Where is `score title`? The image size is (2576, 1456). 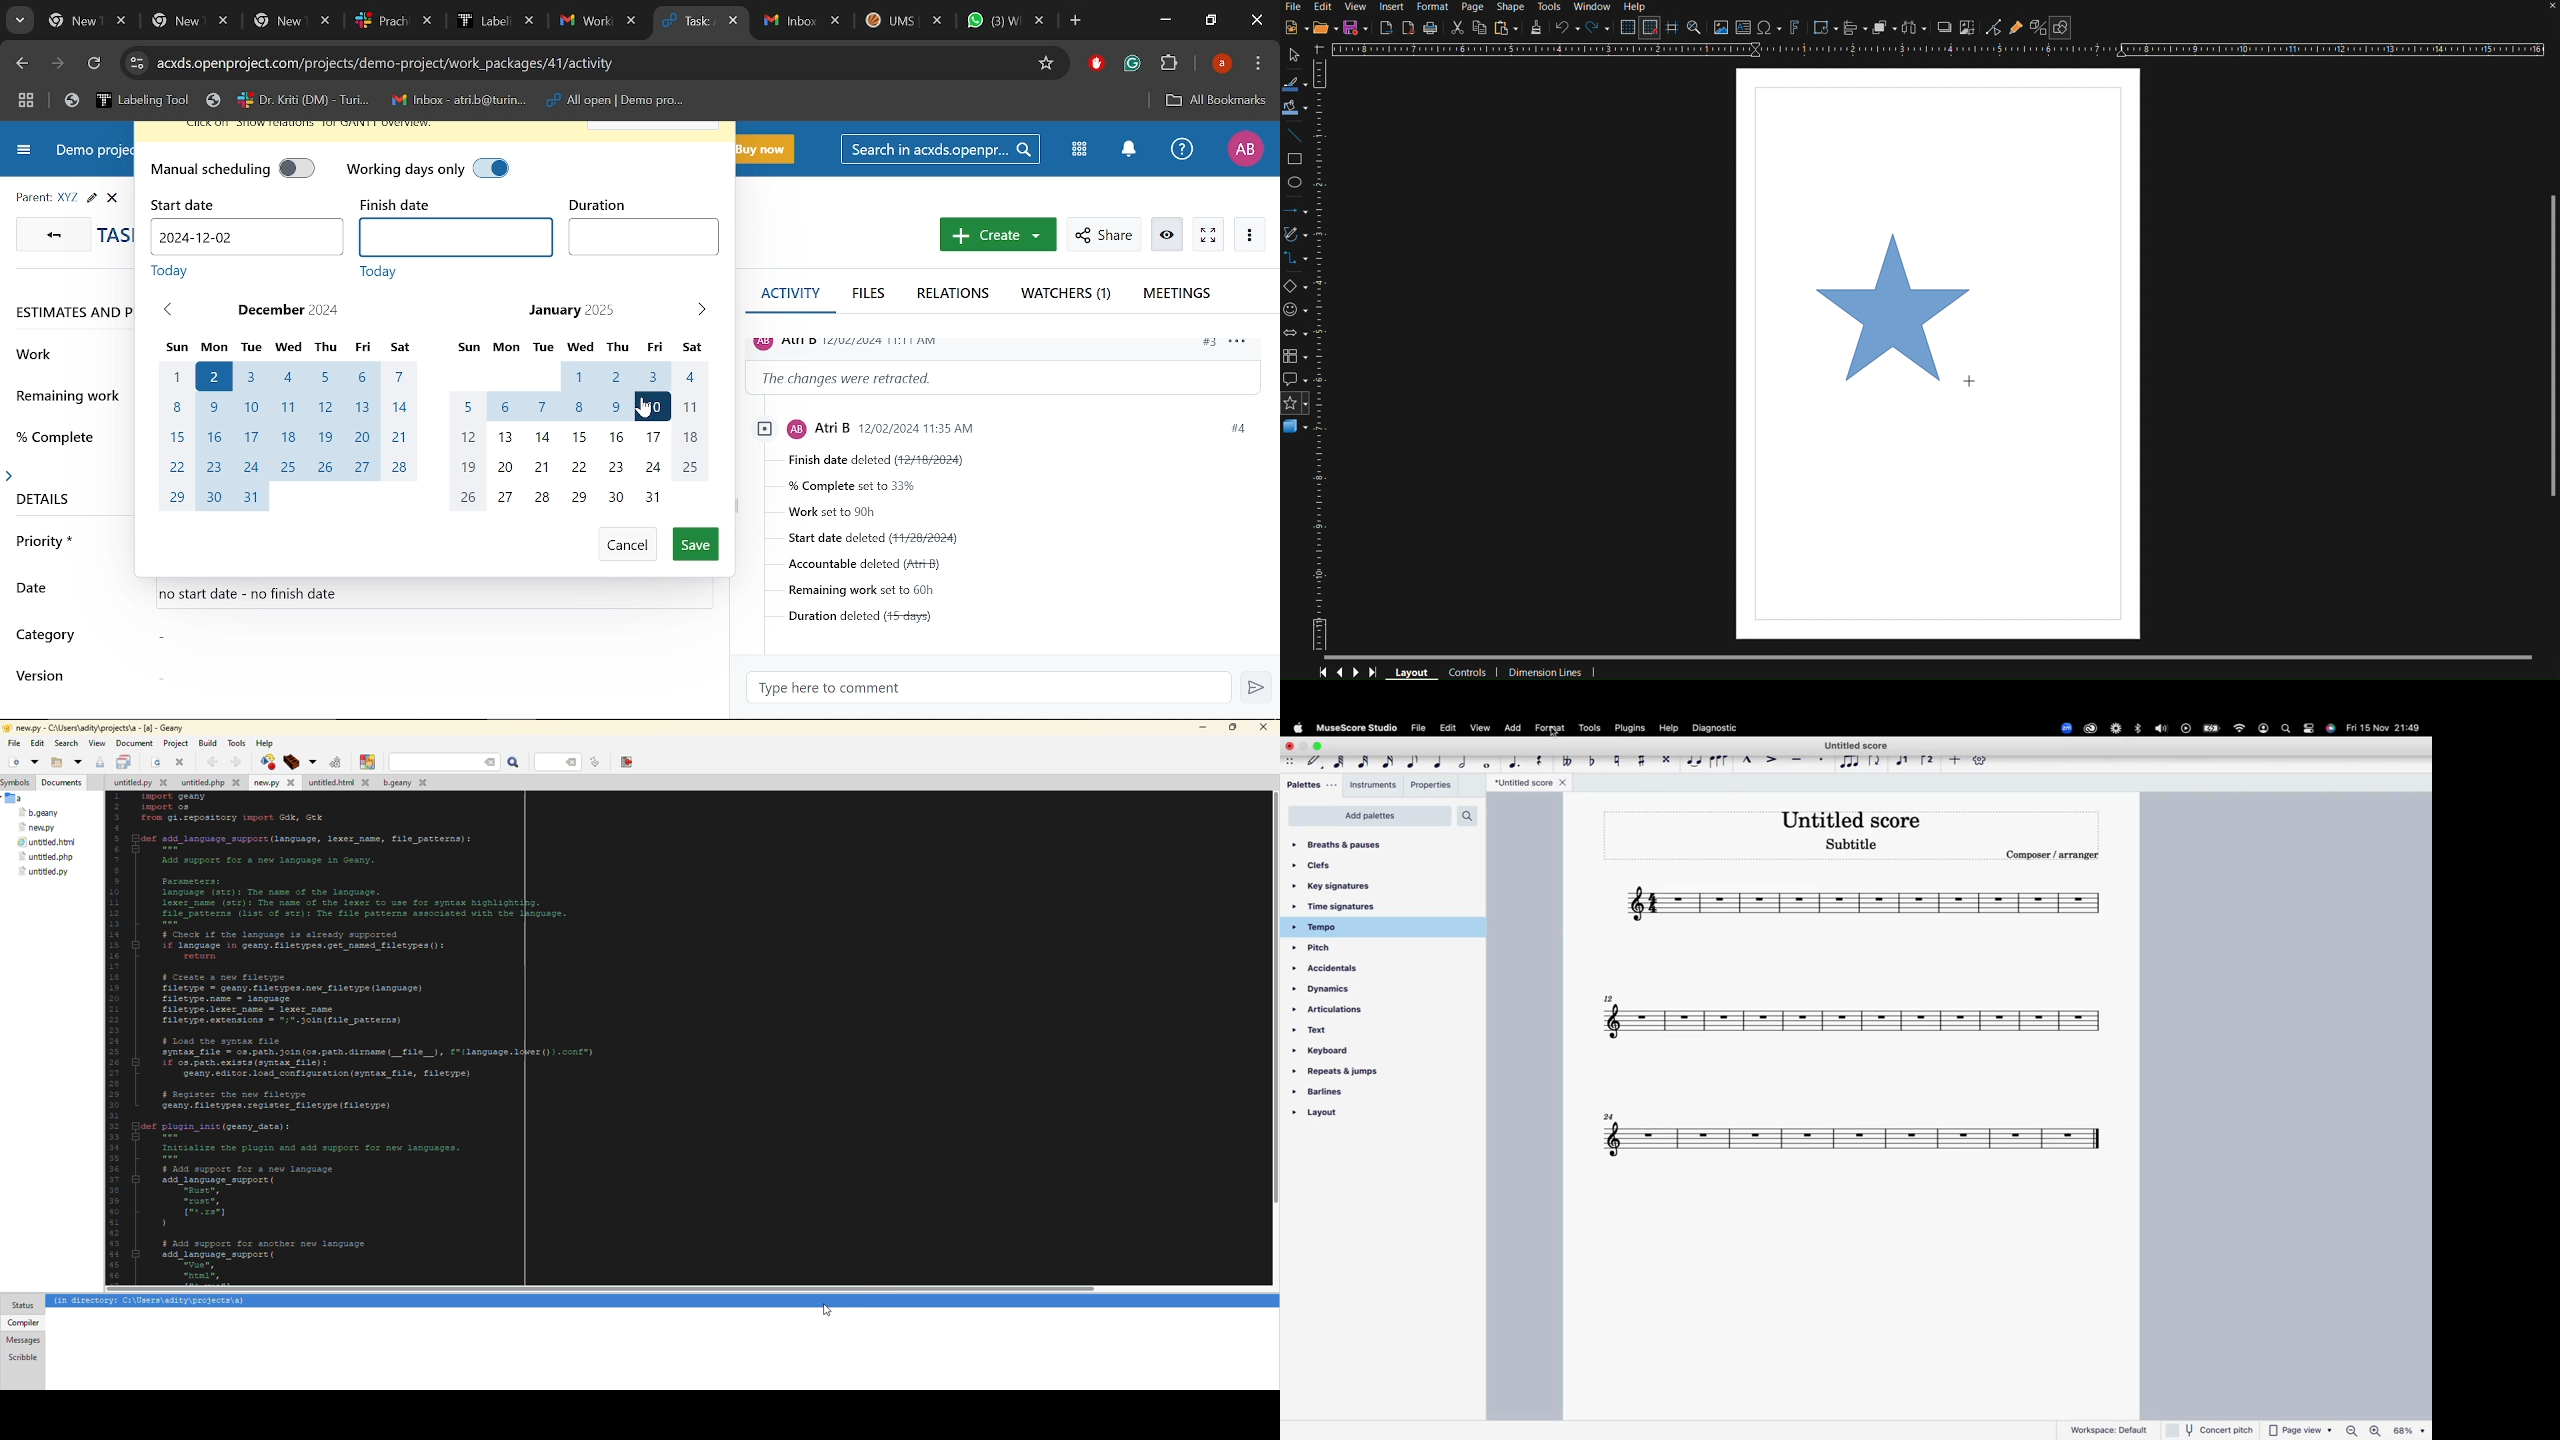 score title is located at coordinates (1859, 743).